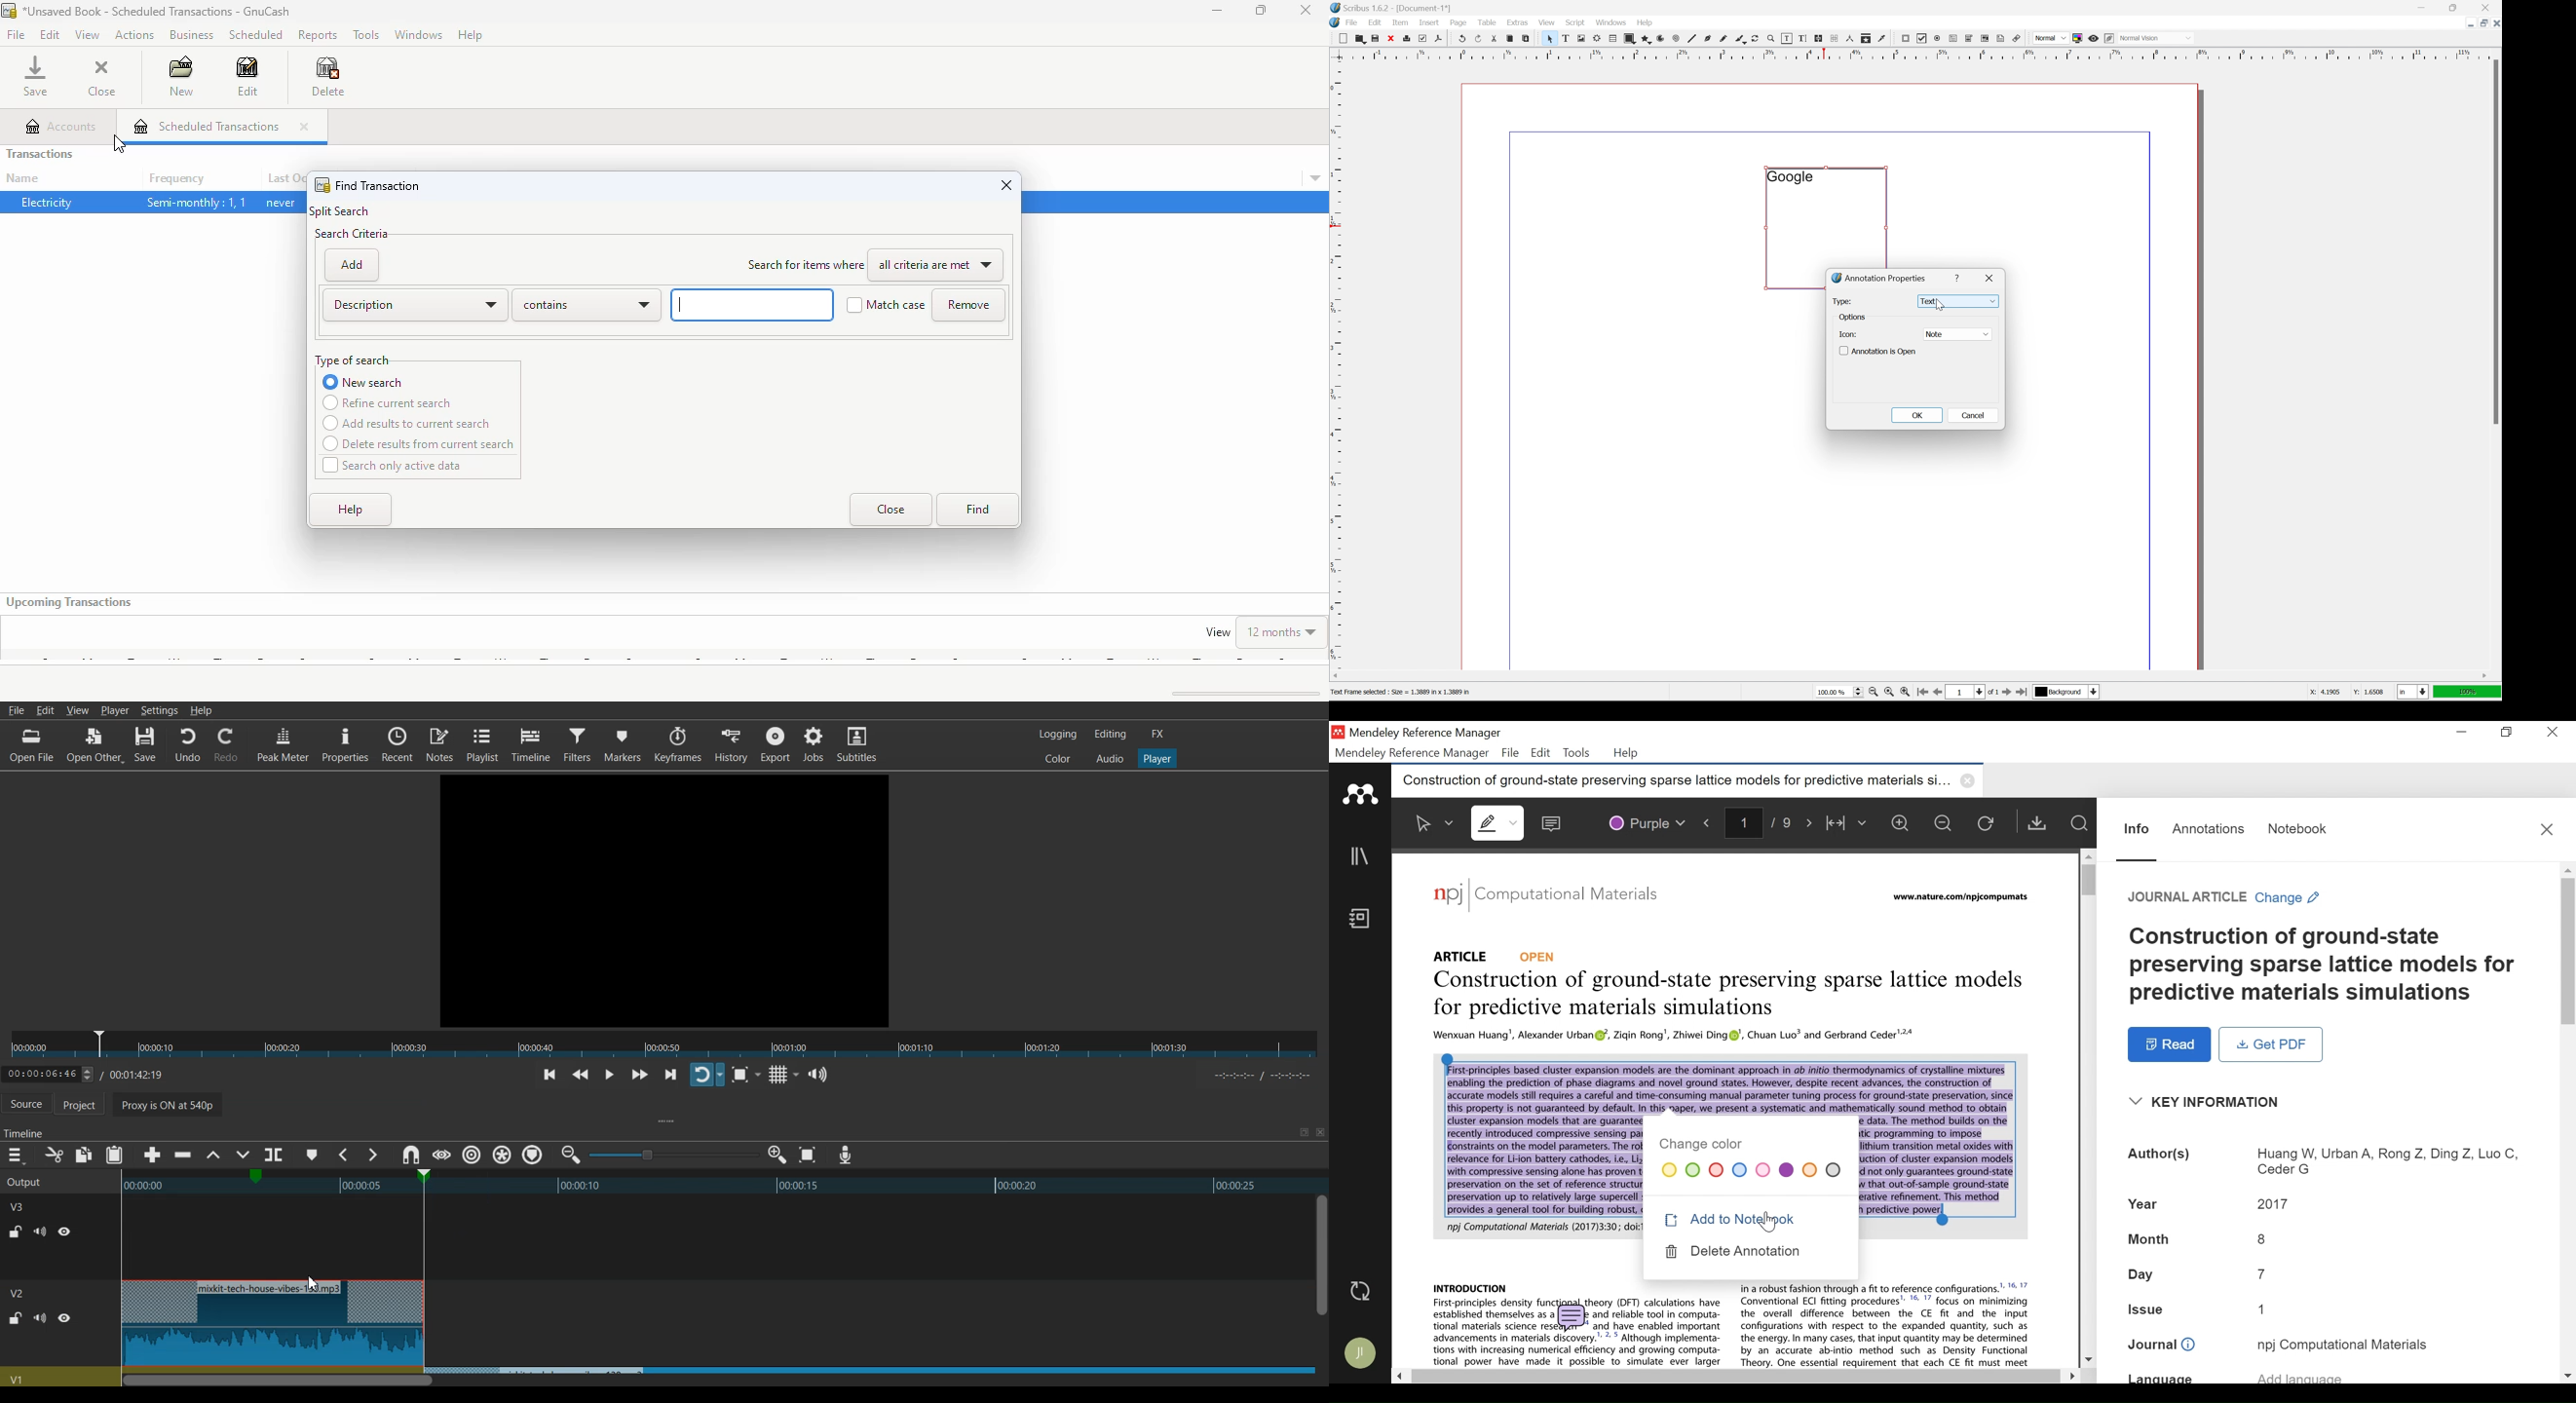 Image resolution: width=2576 pixels, height=1428 pixels. I want to click on save as pdf, so click(1439, 39).